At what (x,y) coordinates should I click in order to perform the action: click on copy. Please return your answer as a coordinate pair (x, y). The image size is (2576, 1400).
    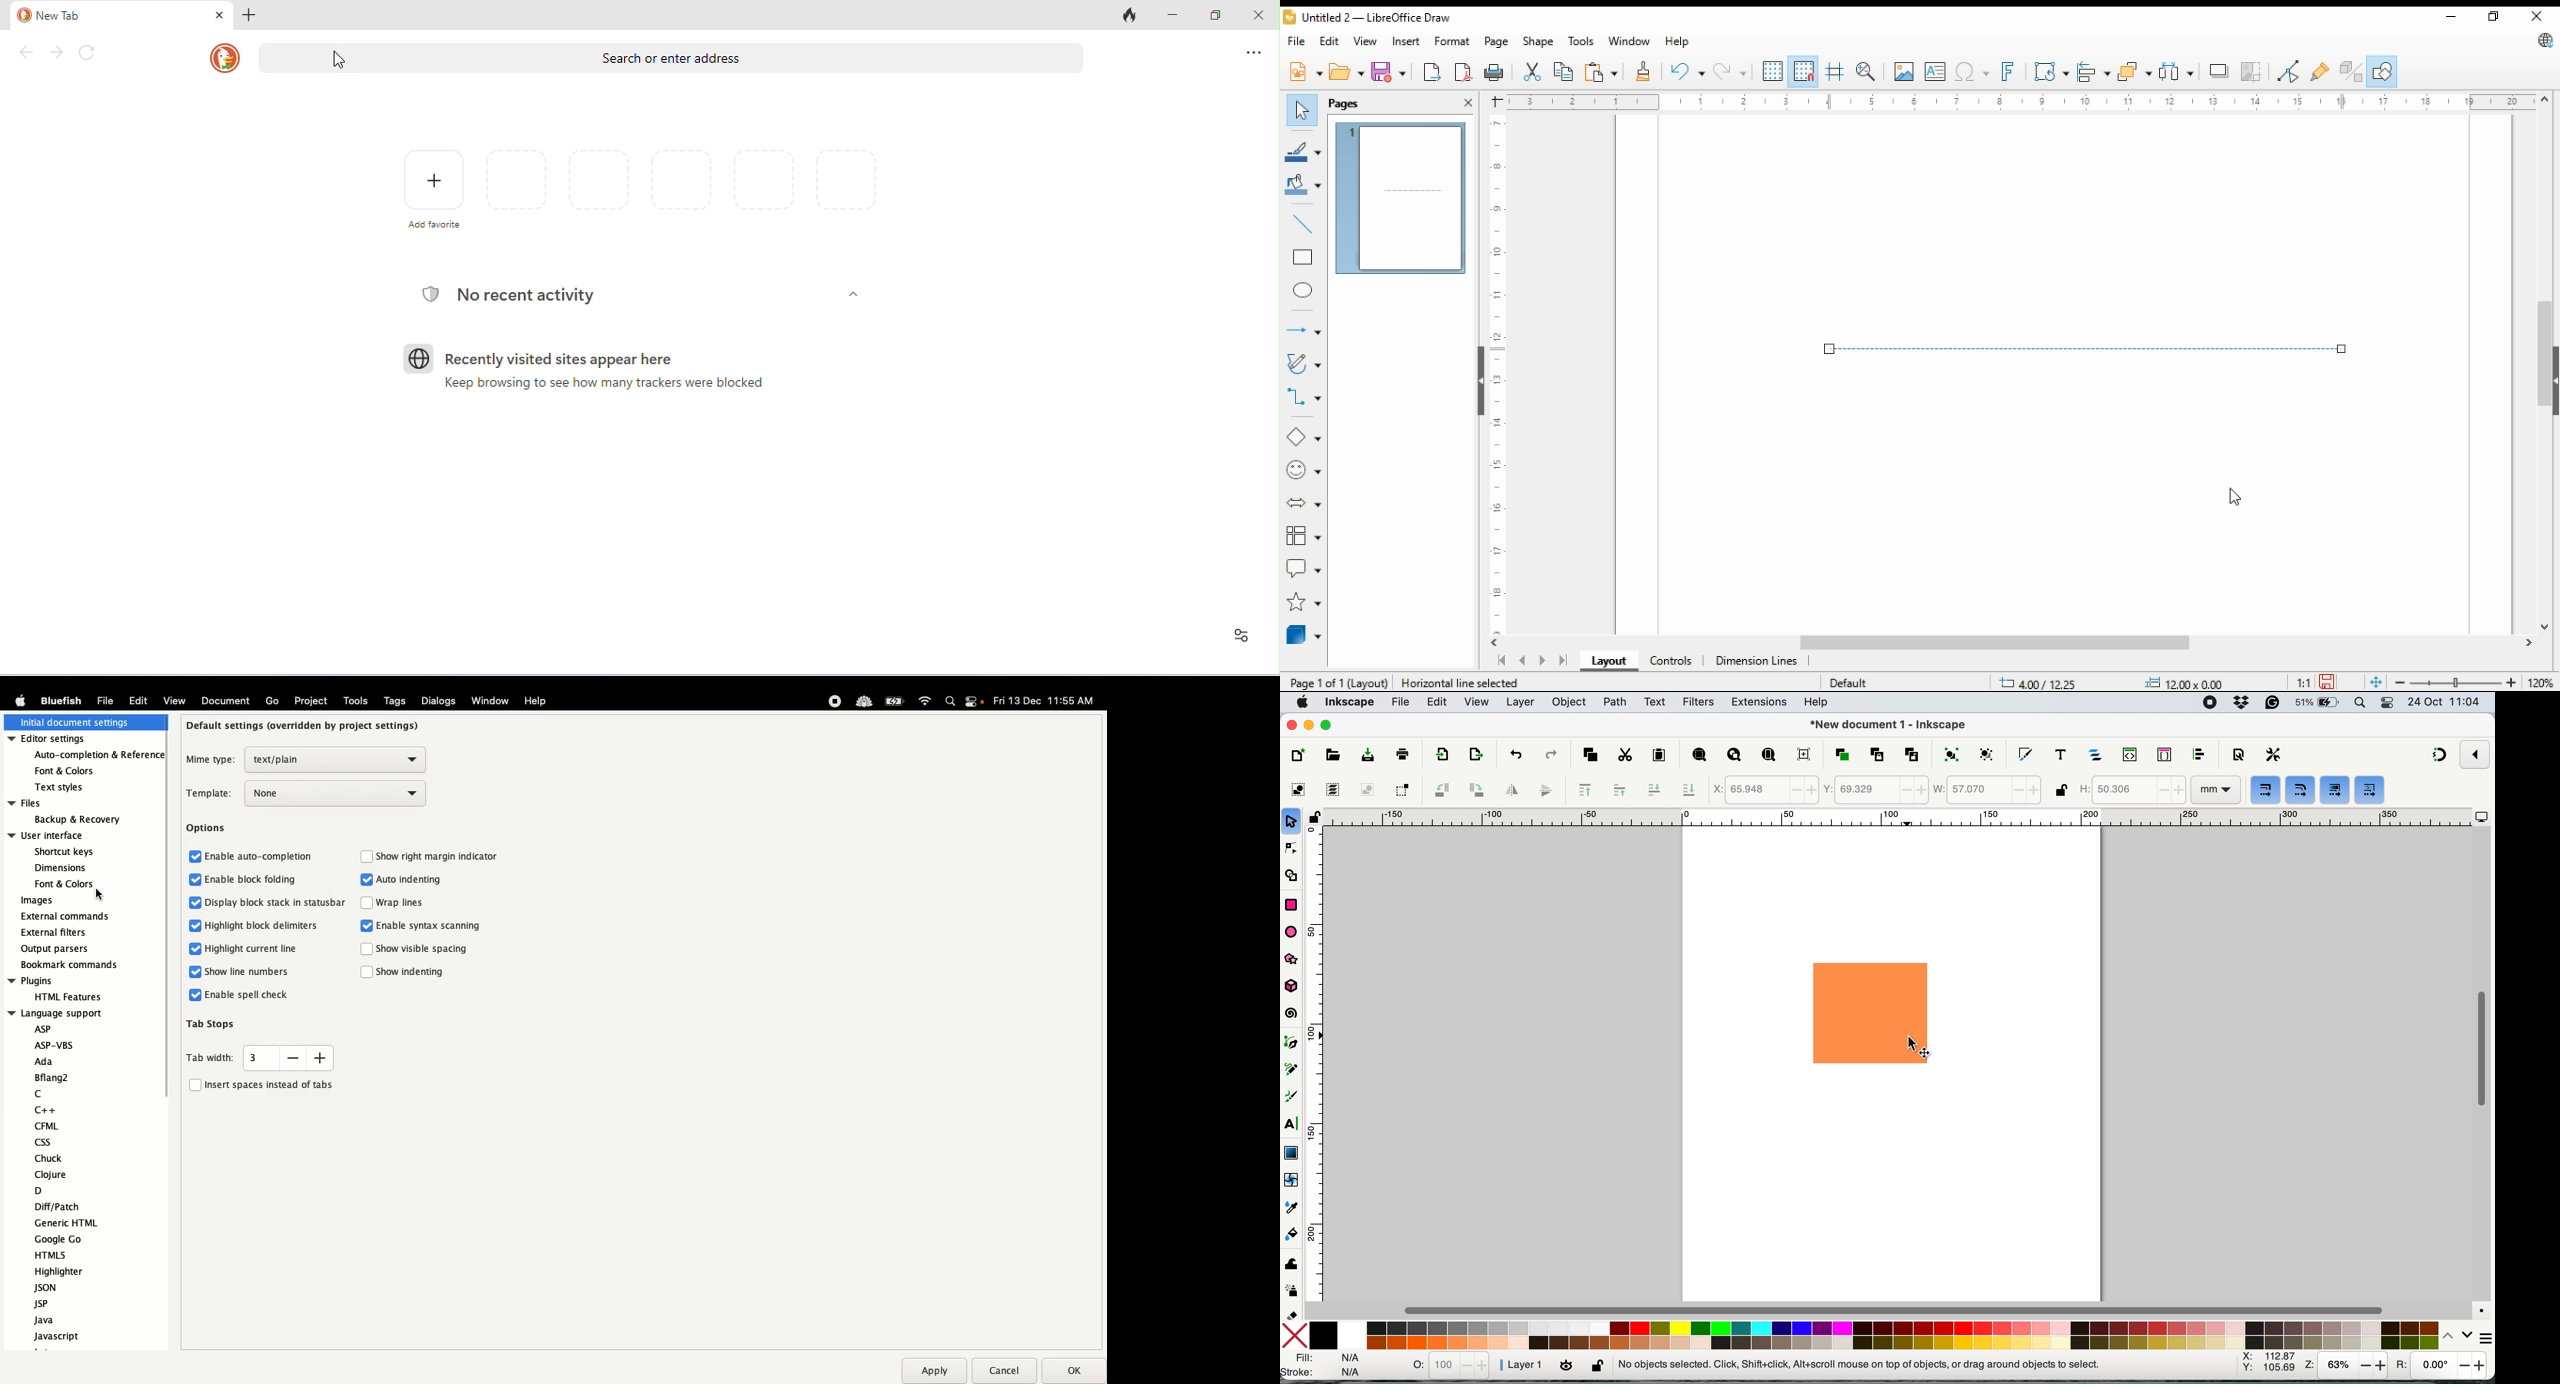
    Looking at the image, I should click on (1590, 753).